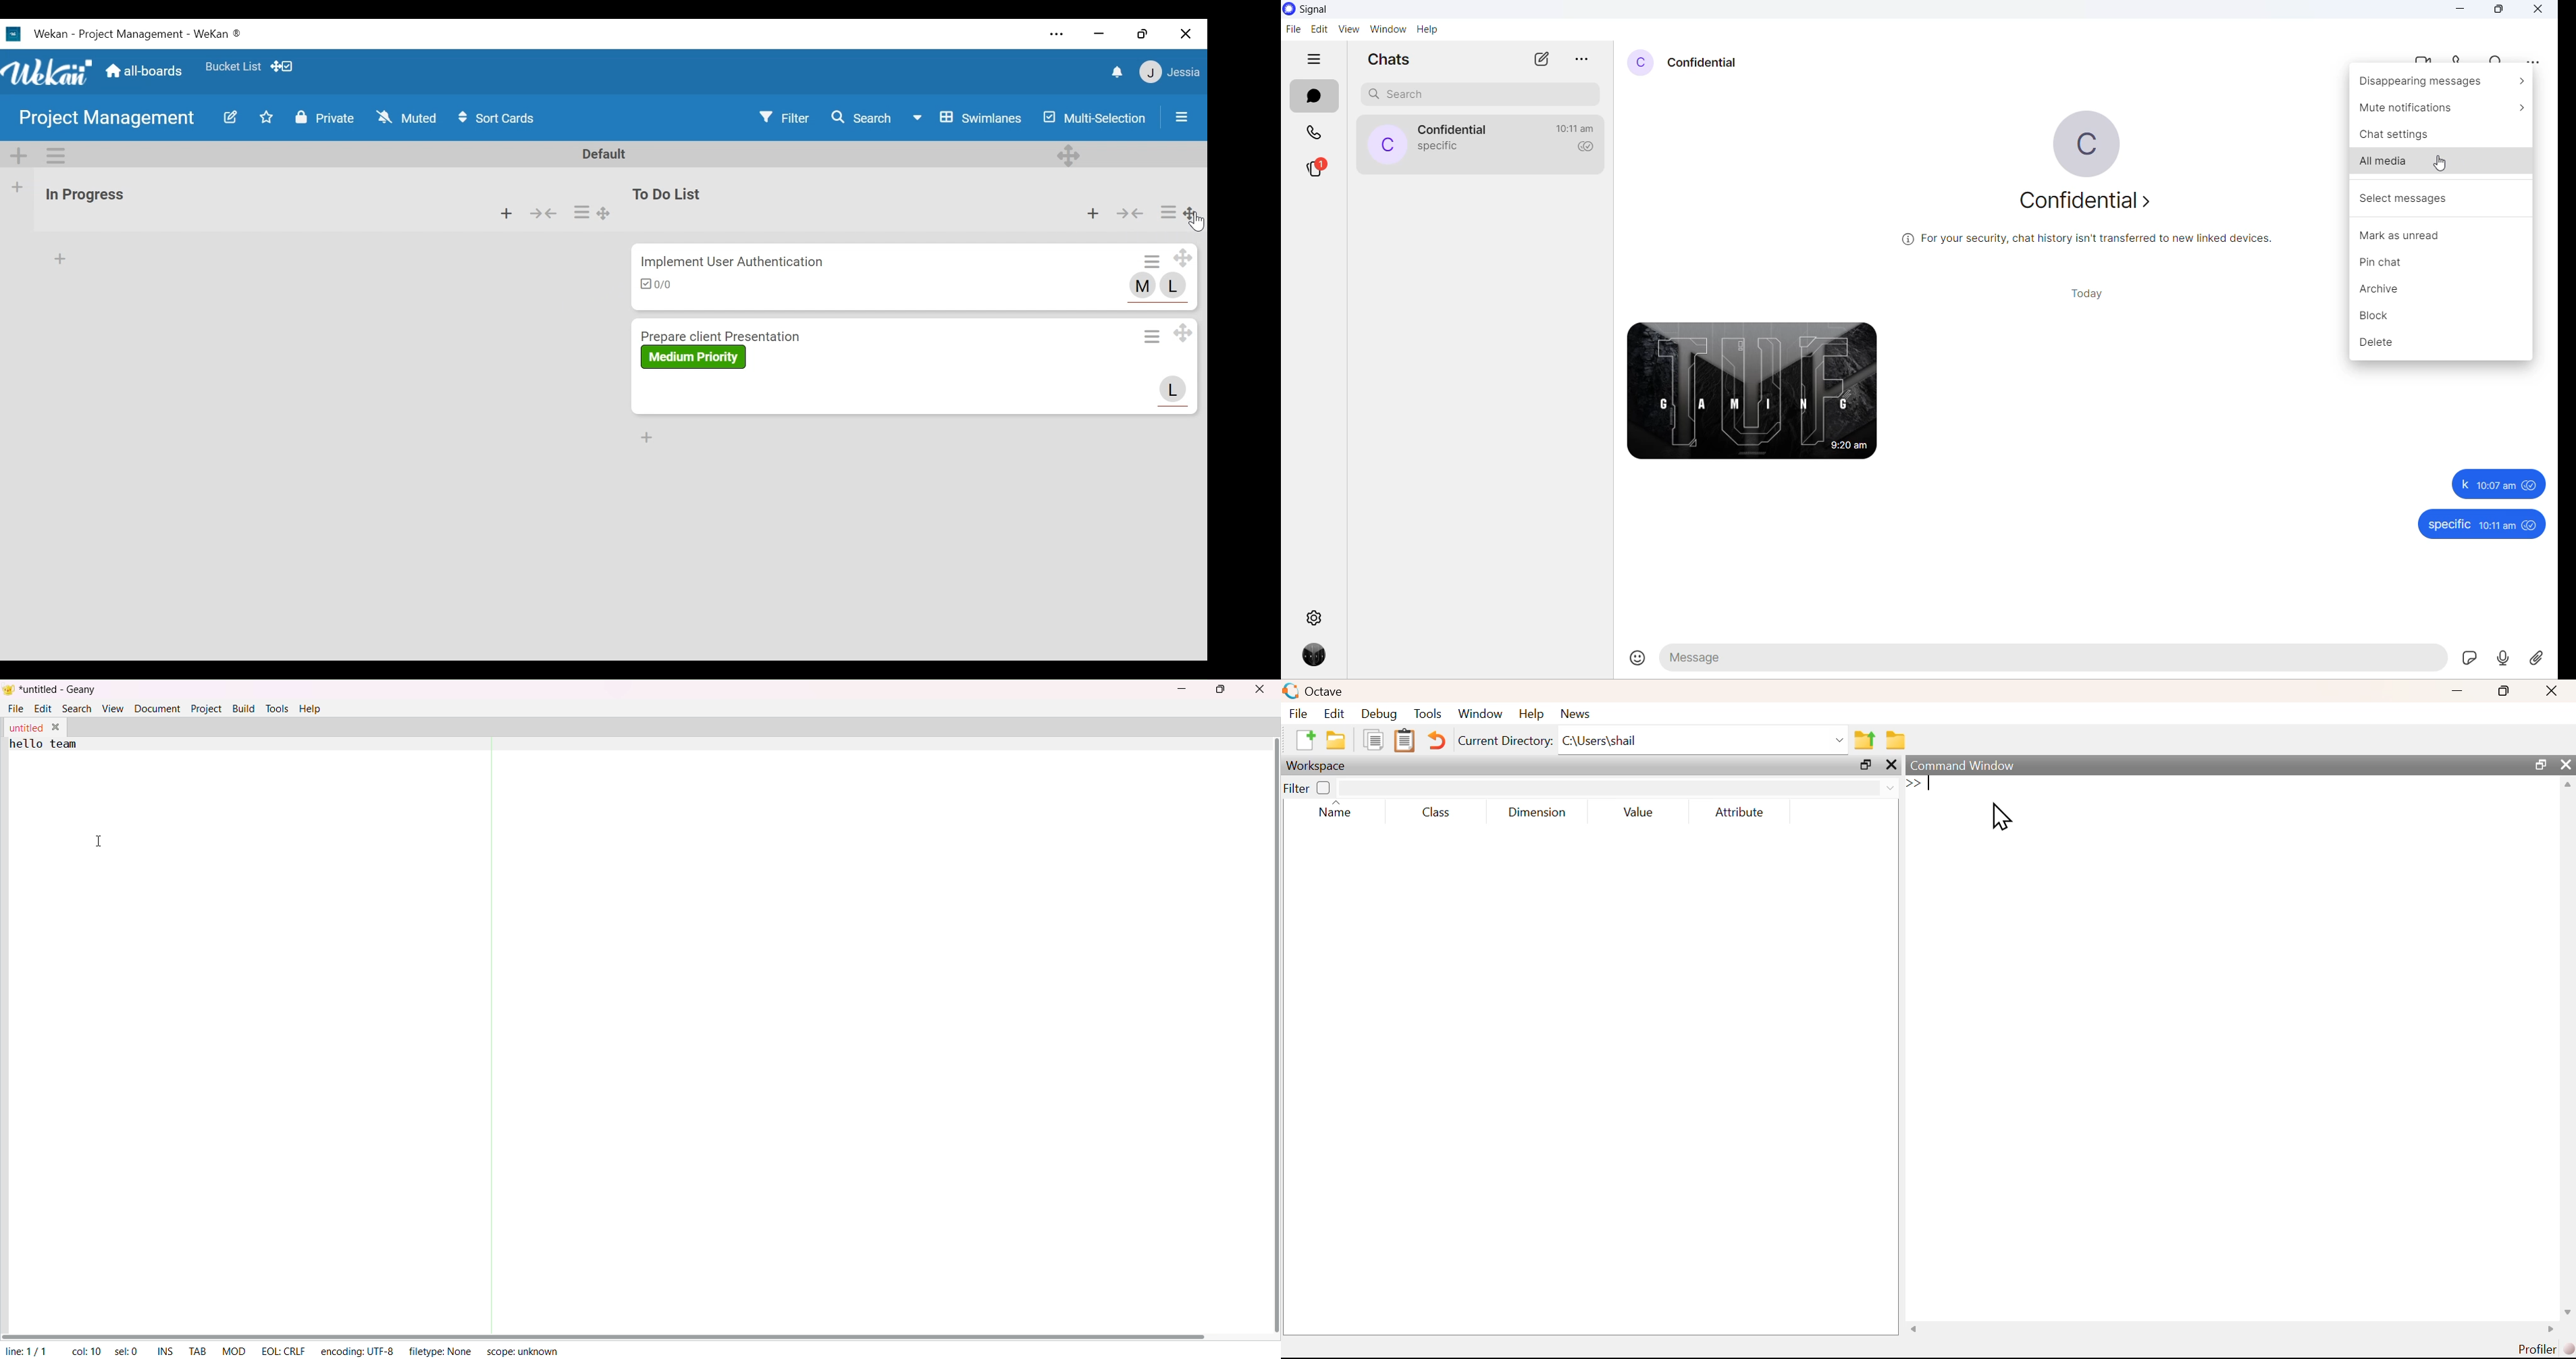  Describe the element at coordinates (1314, 61) in the screenshot. I see `hide tabs` at that location.